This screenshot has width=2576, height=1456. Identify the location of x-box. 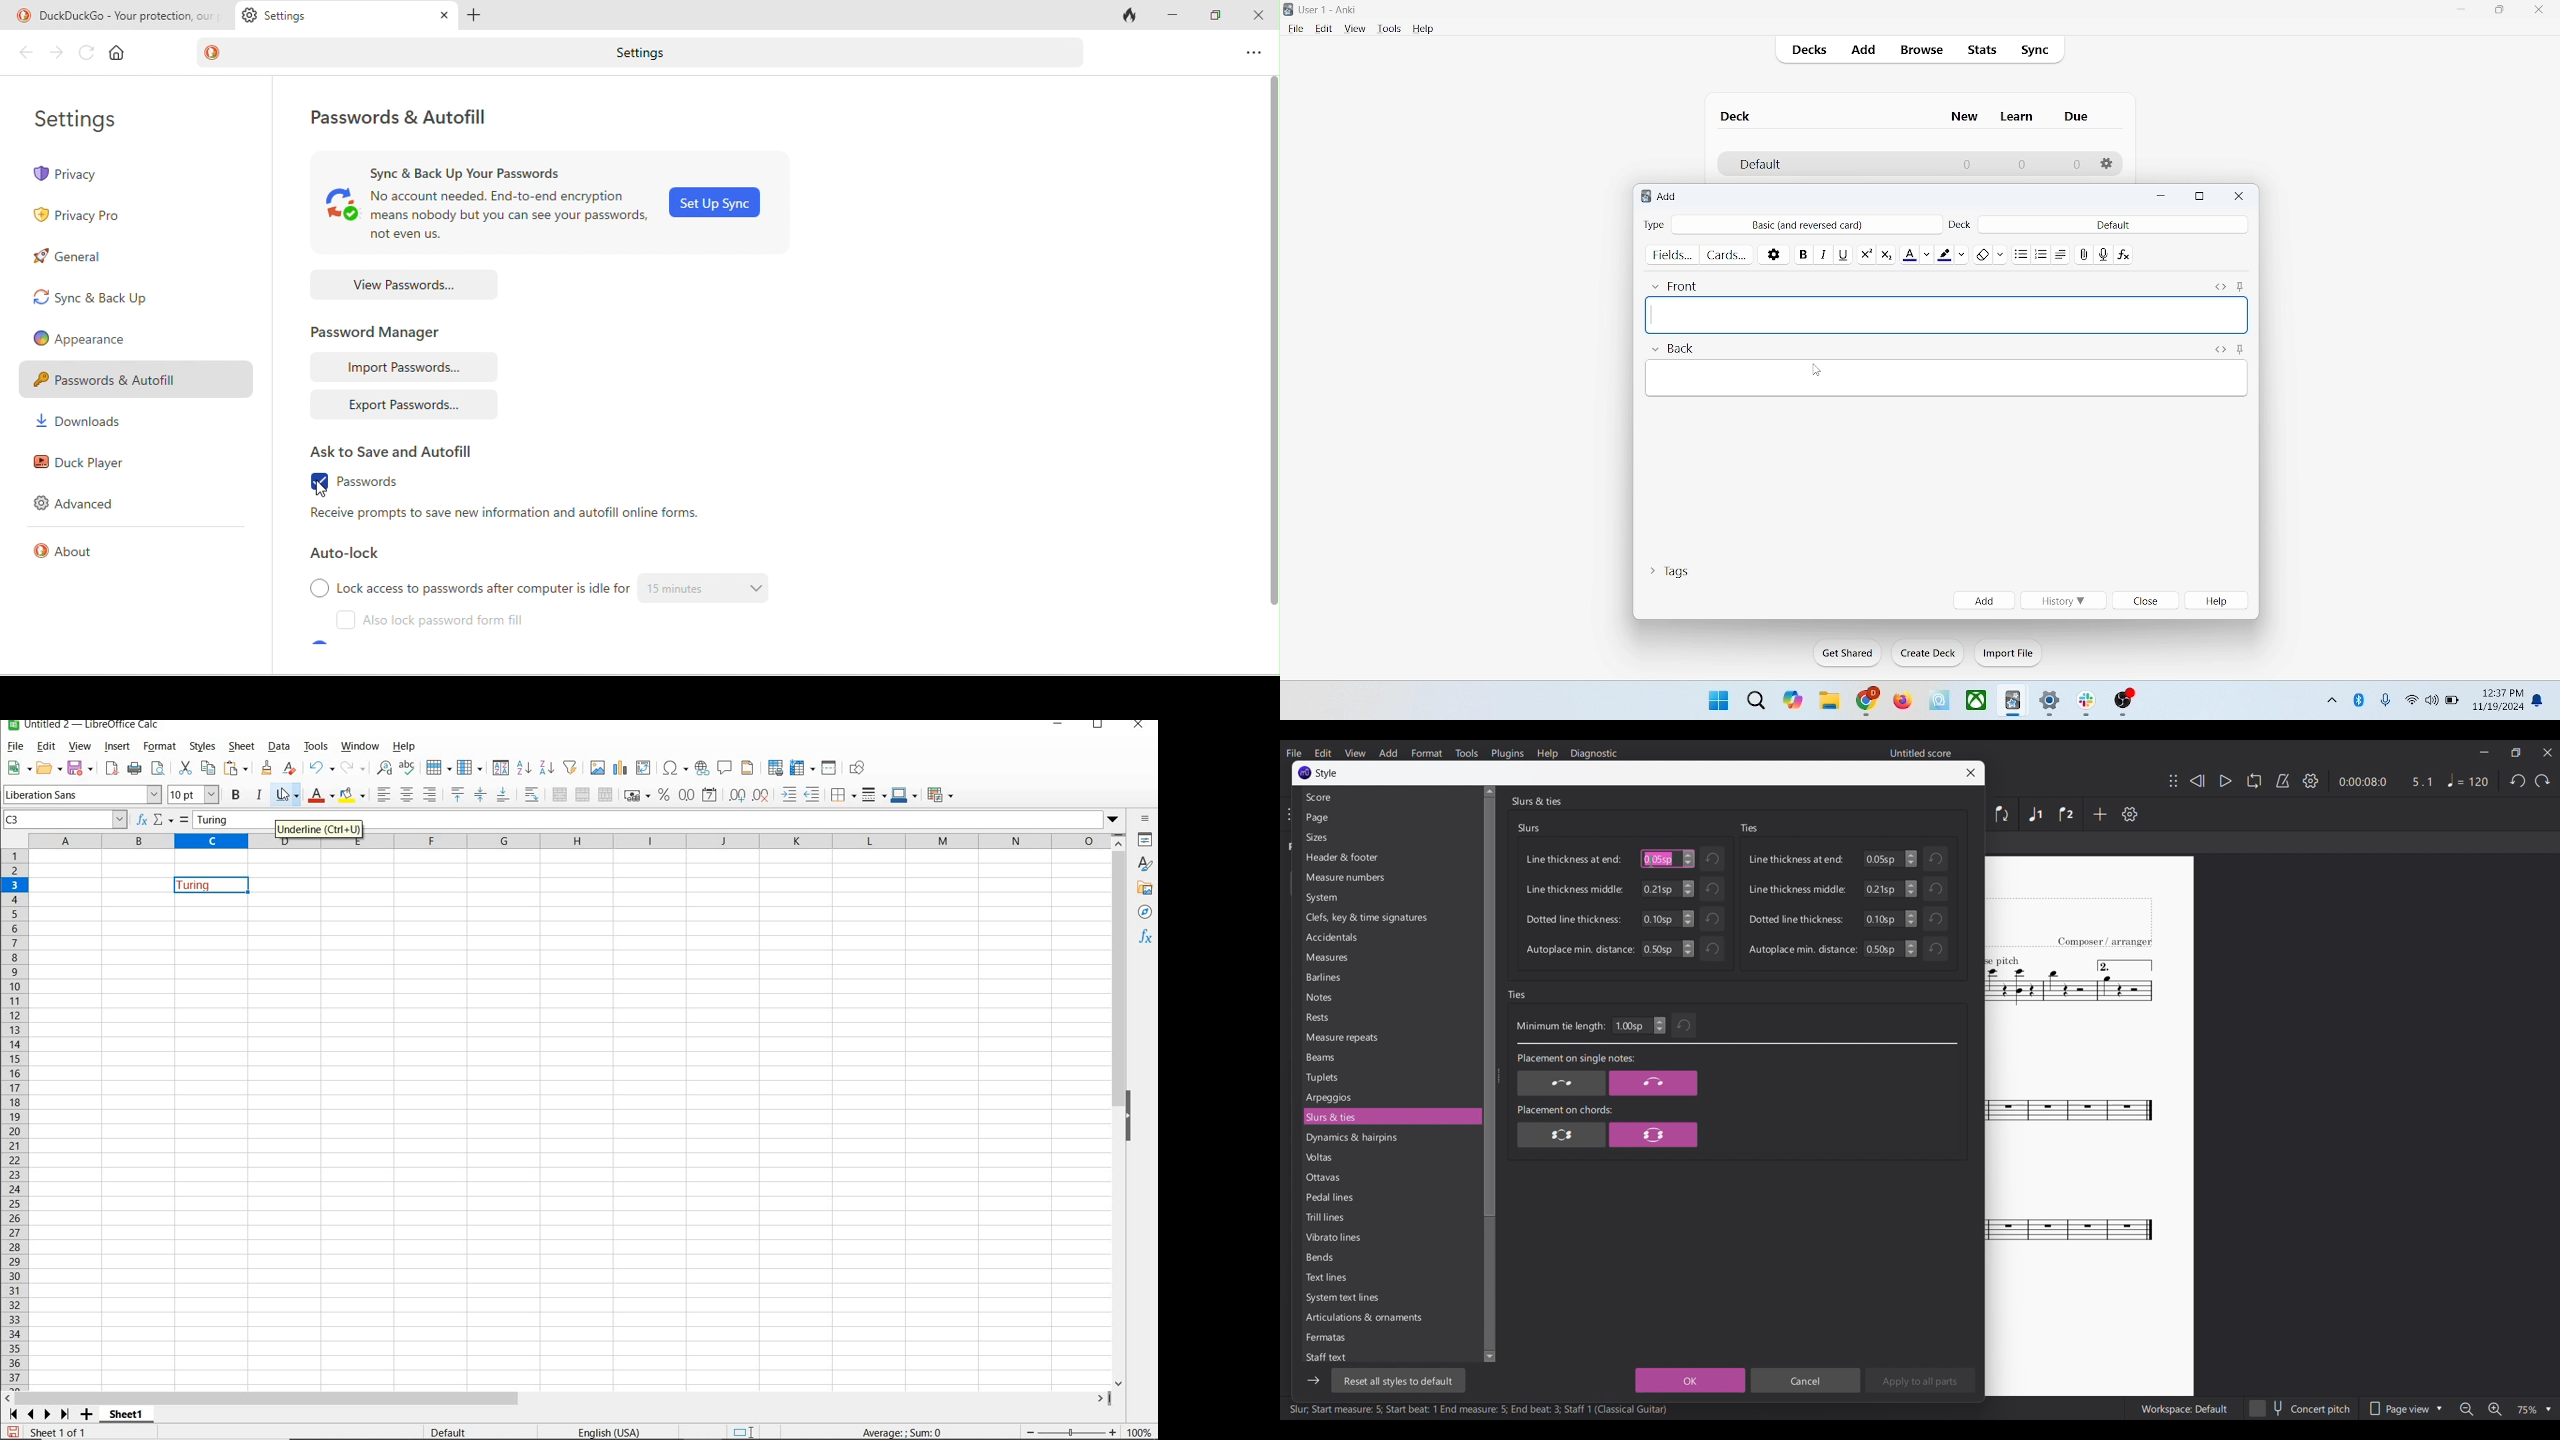
(1977, 700).